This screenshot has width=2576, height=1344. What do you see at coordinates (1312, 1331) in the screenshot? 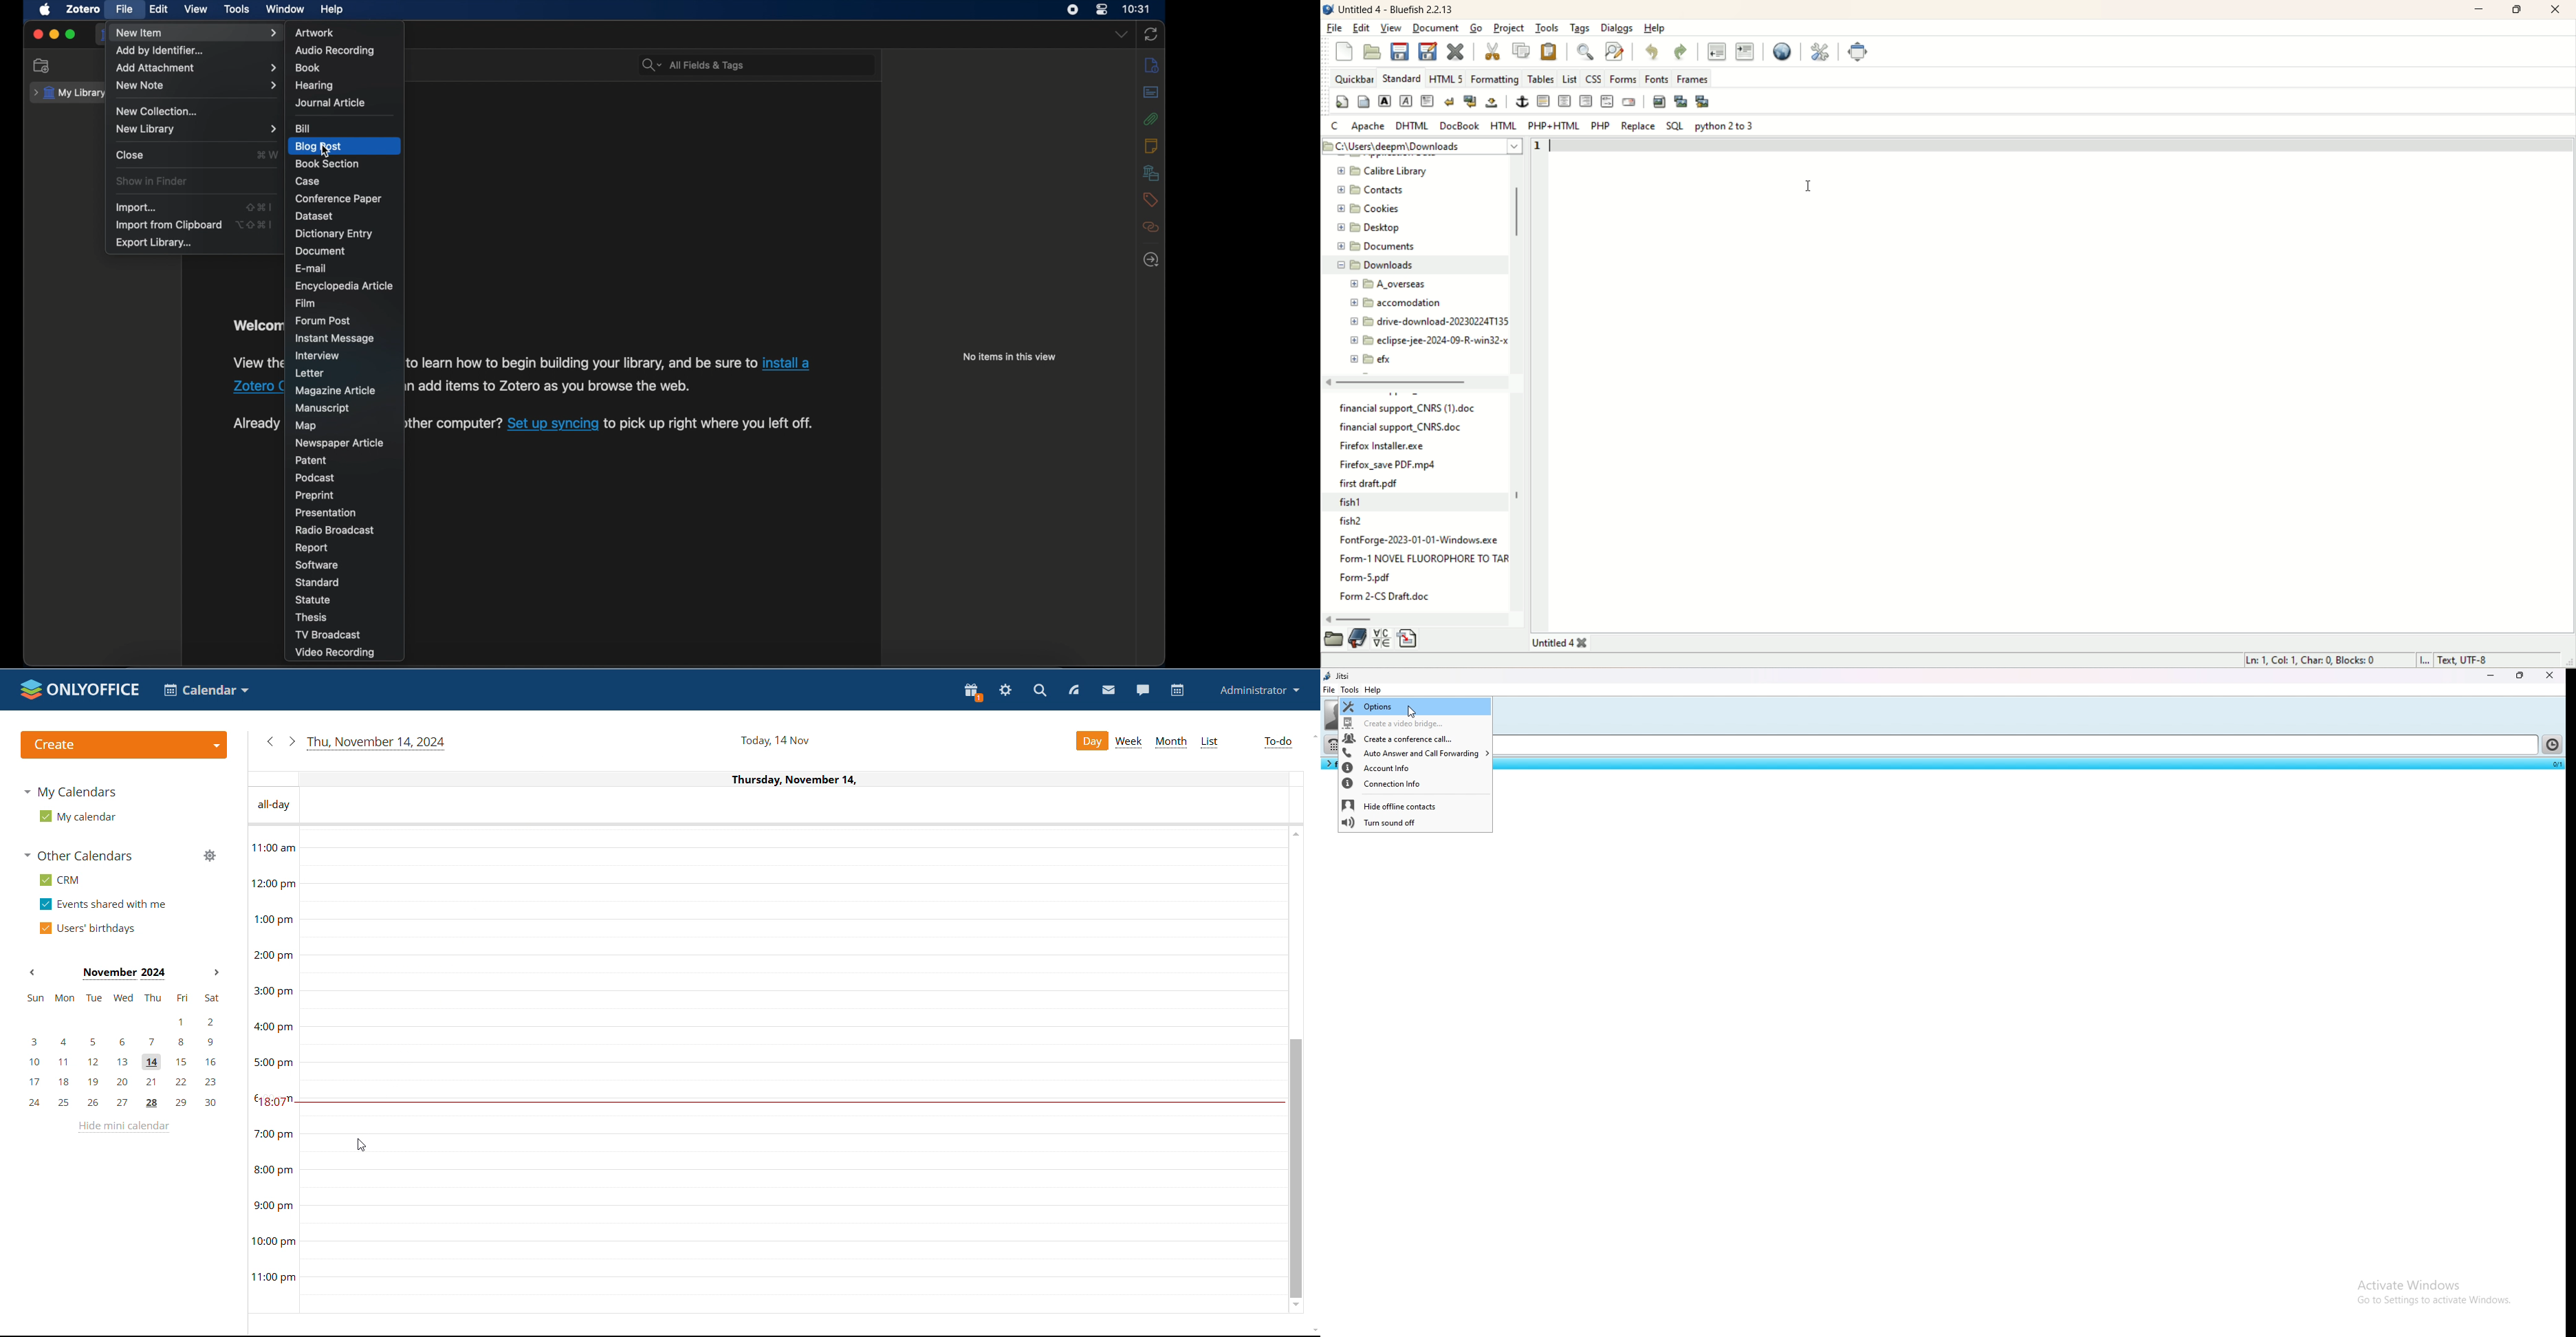
I see `scroll down` at bounding box center [1312, 1331].